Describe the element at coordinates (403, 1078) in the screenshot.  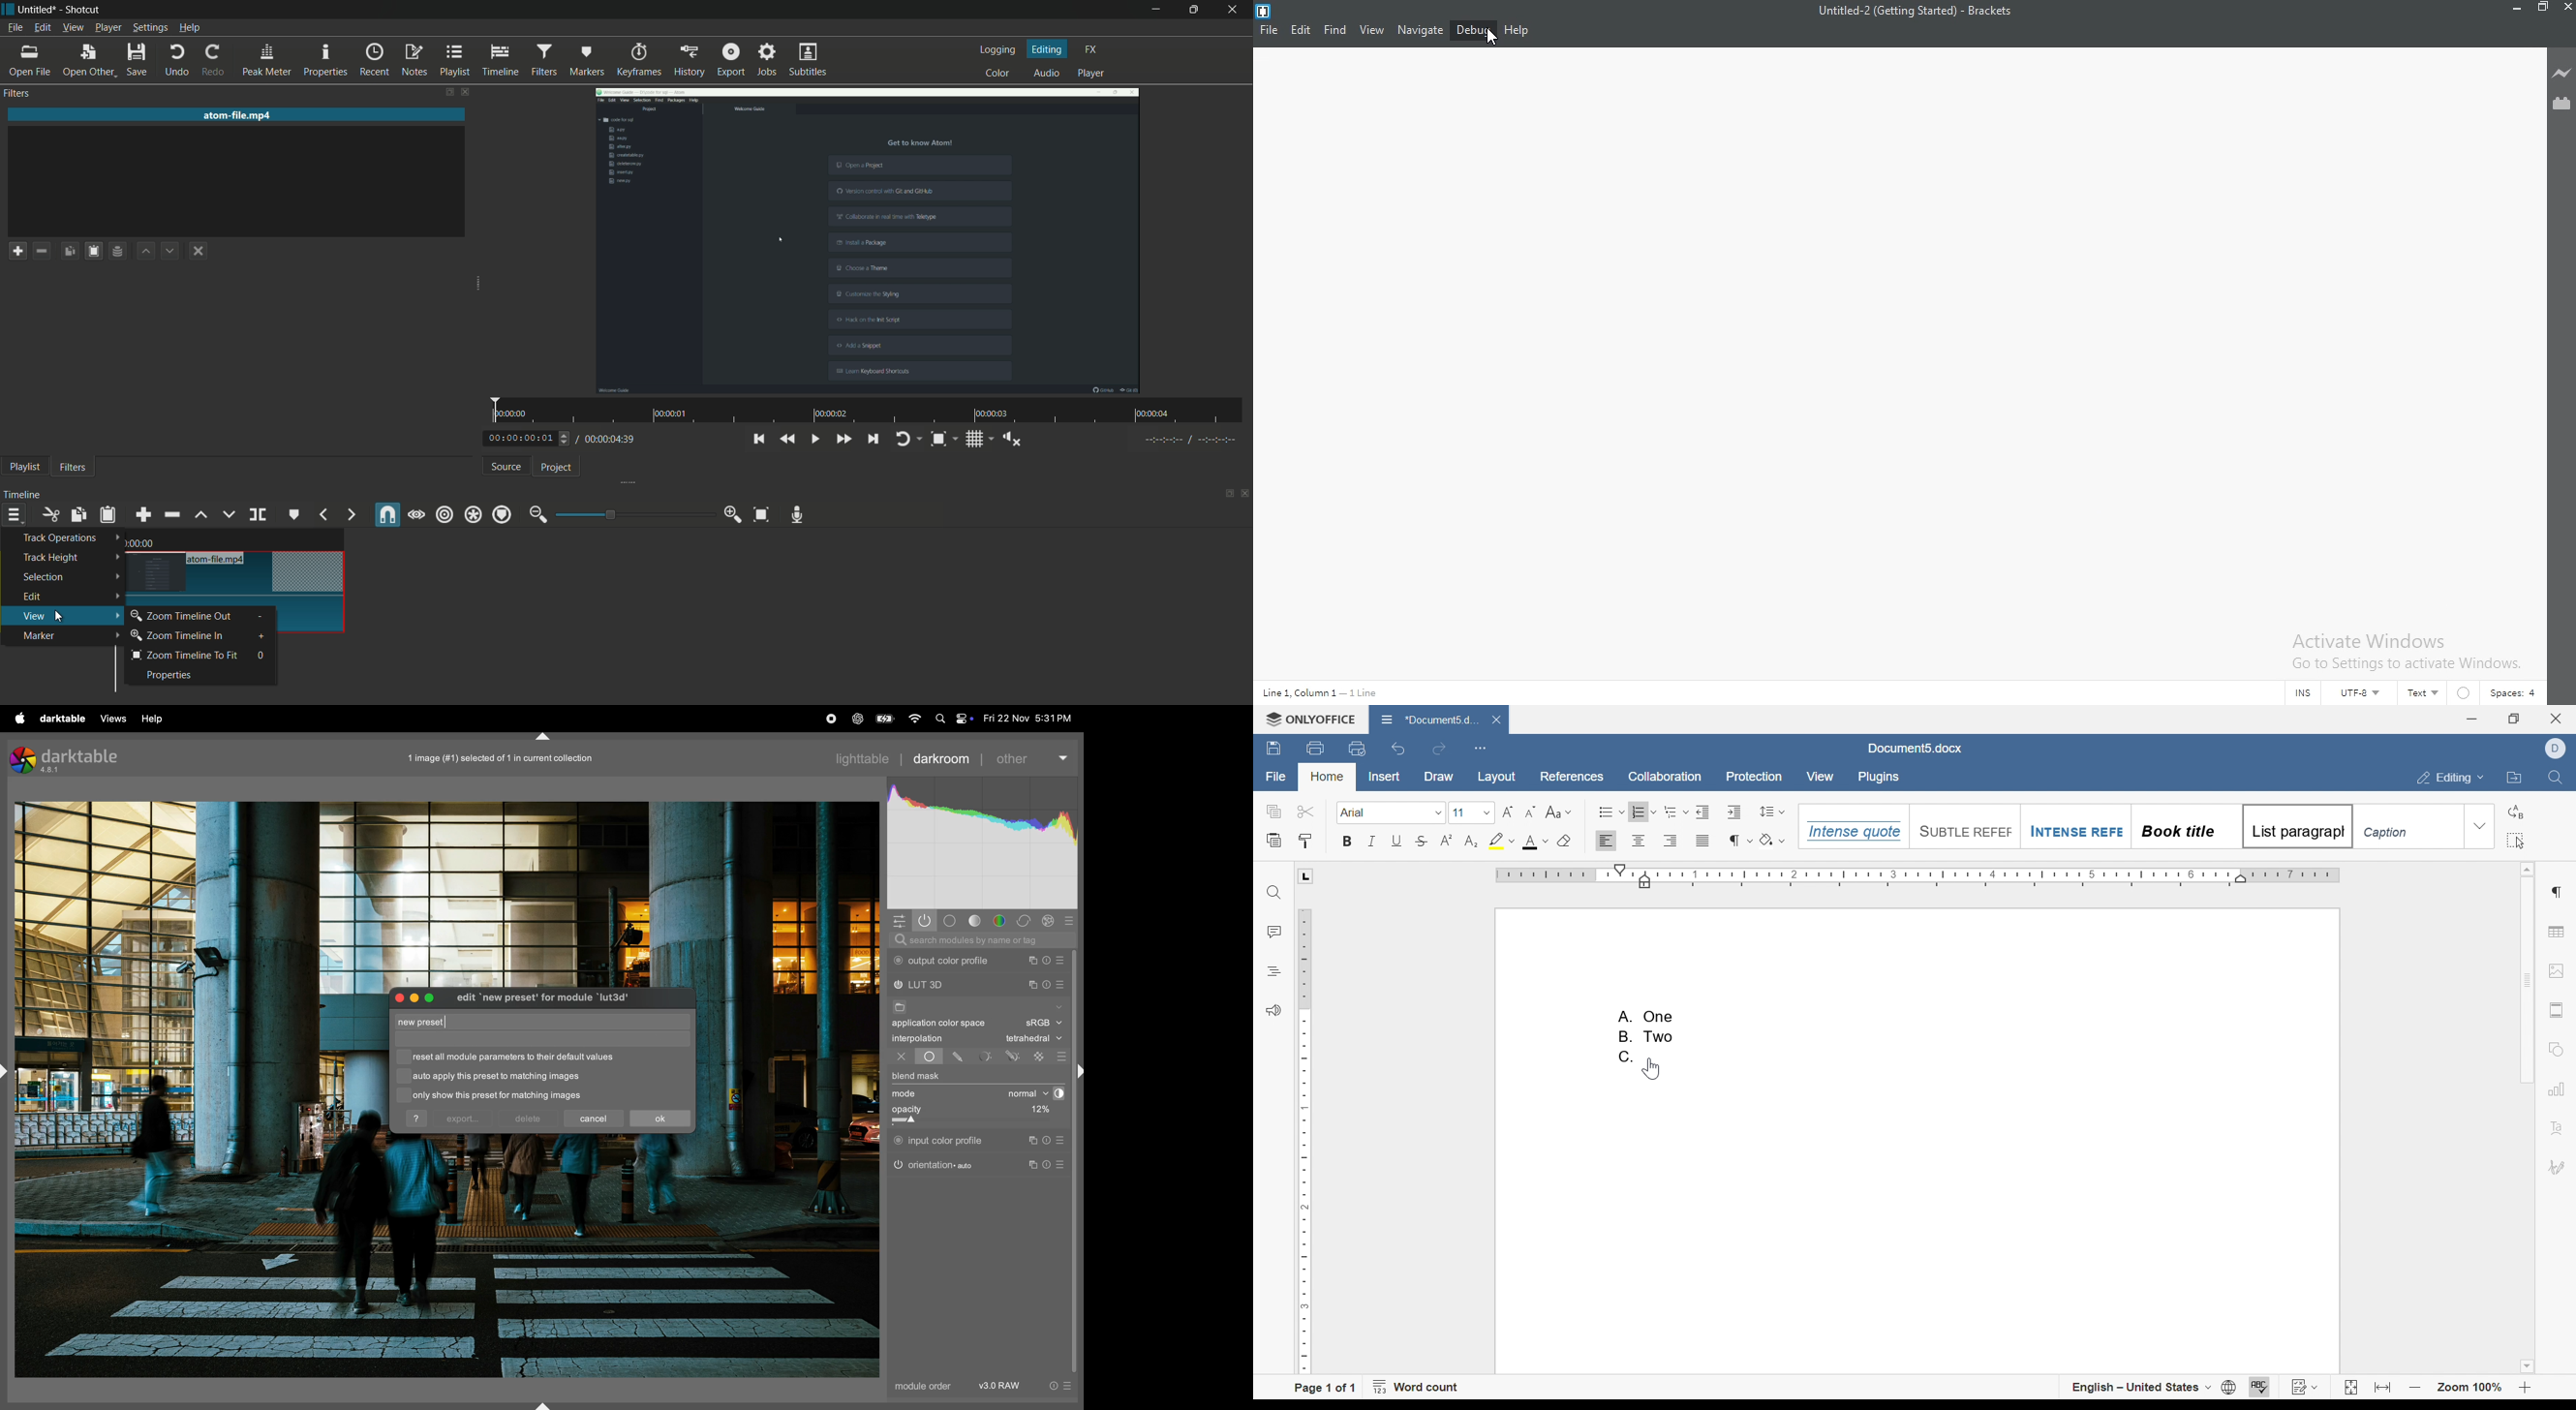
I see `checkbox` at that location.